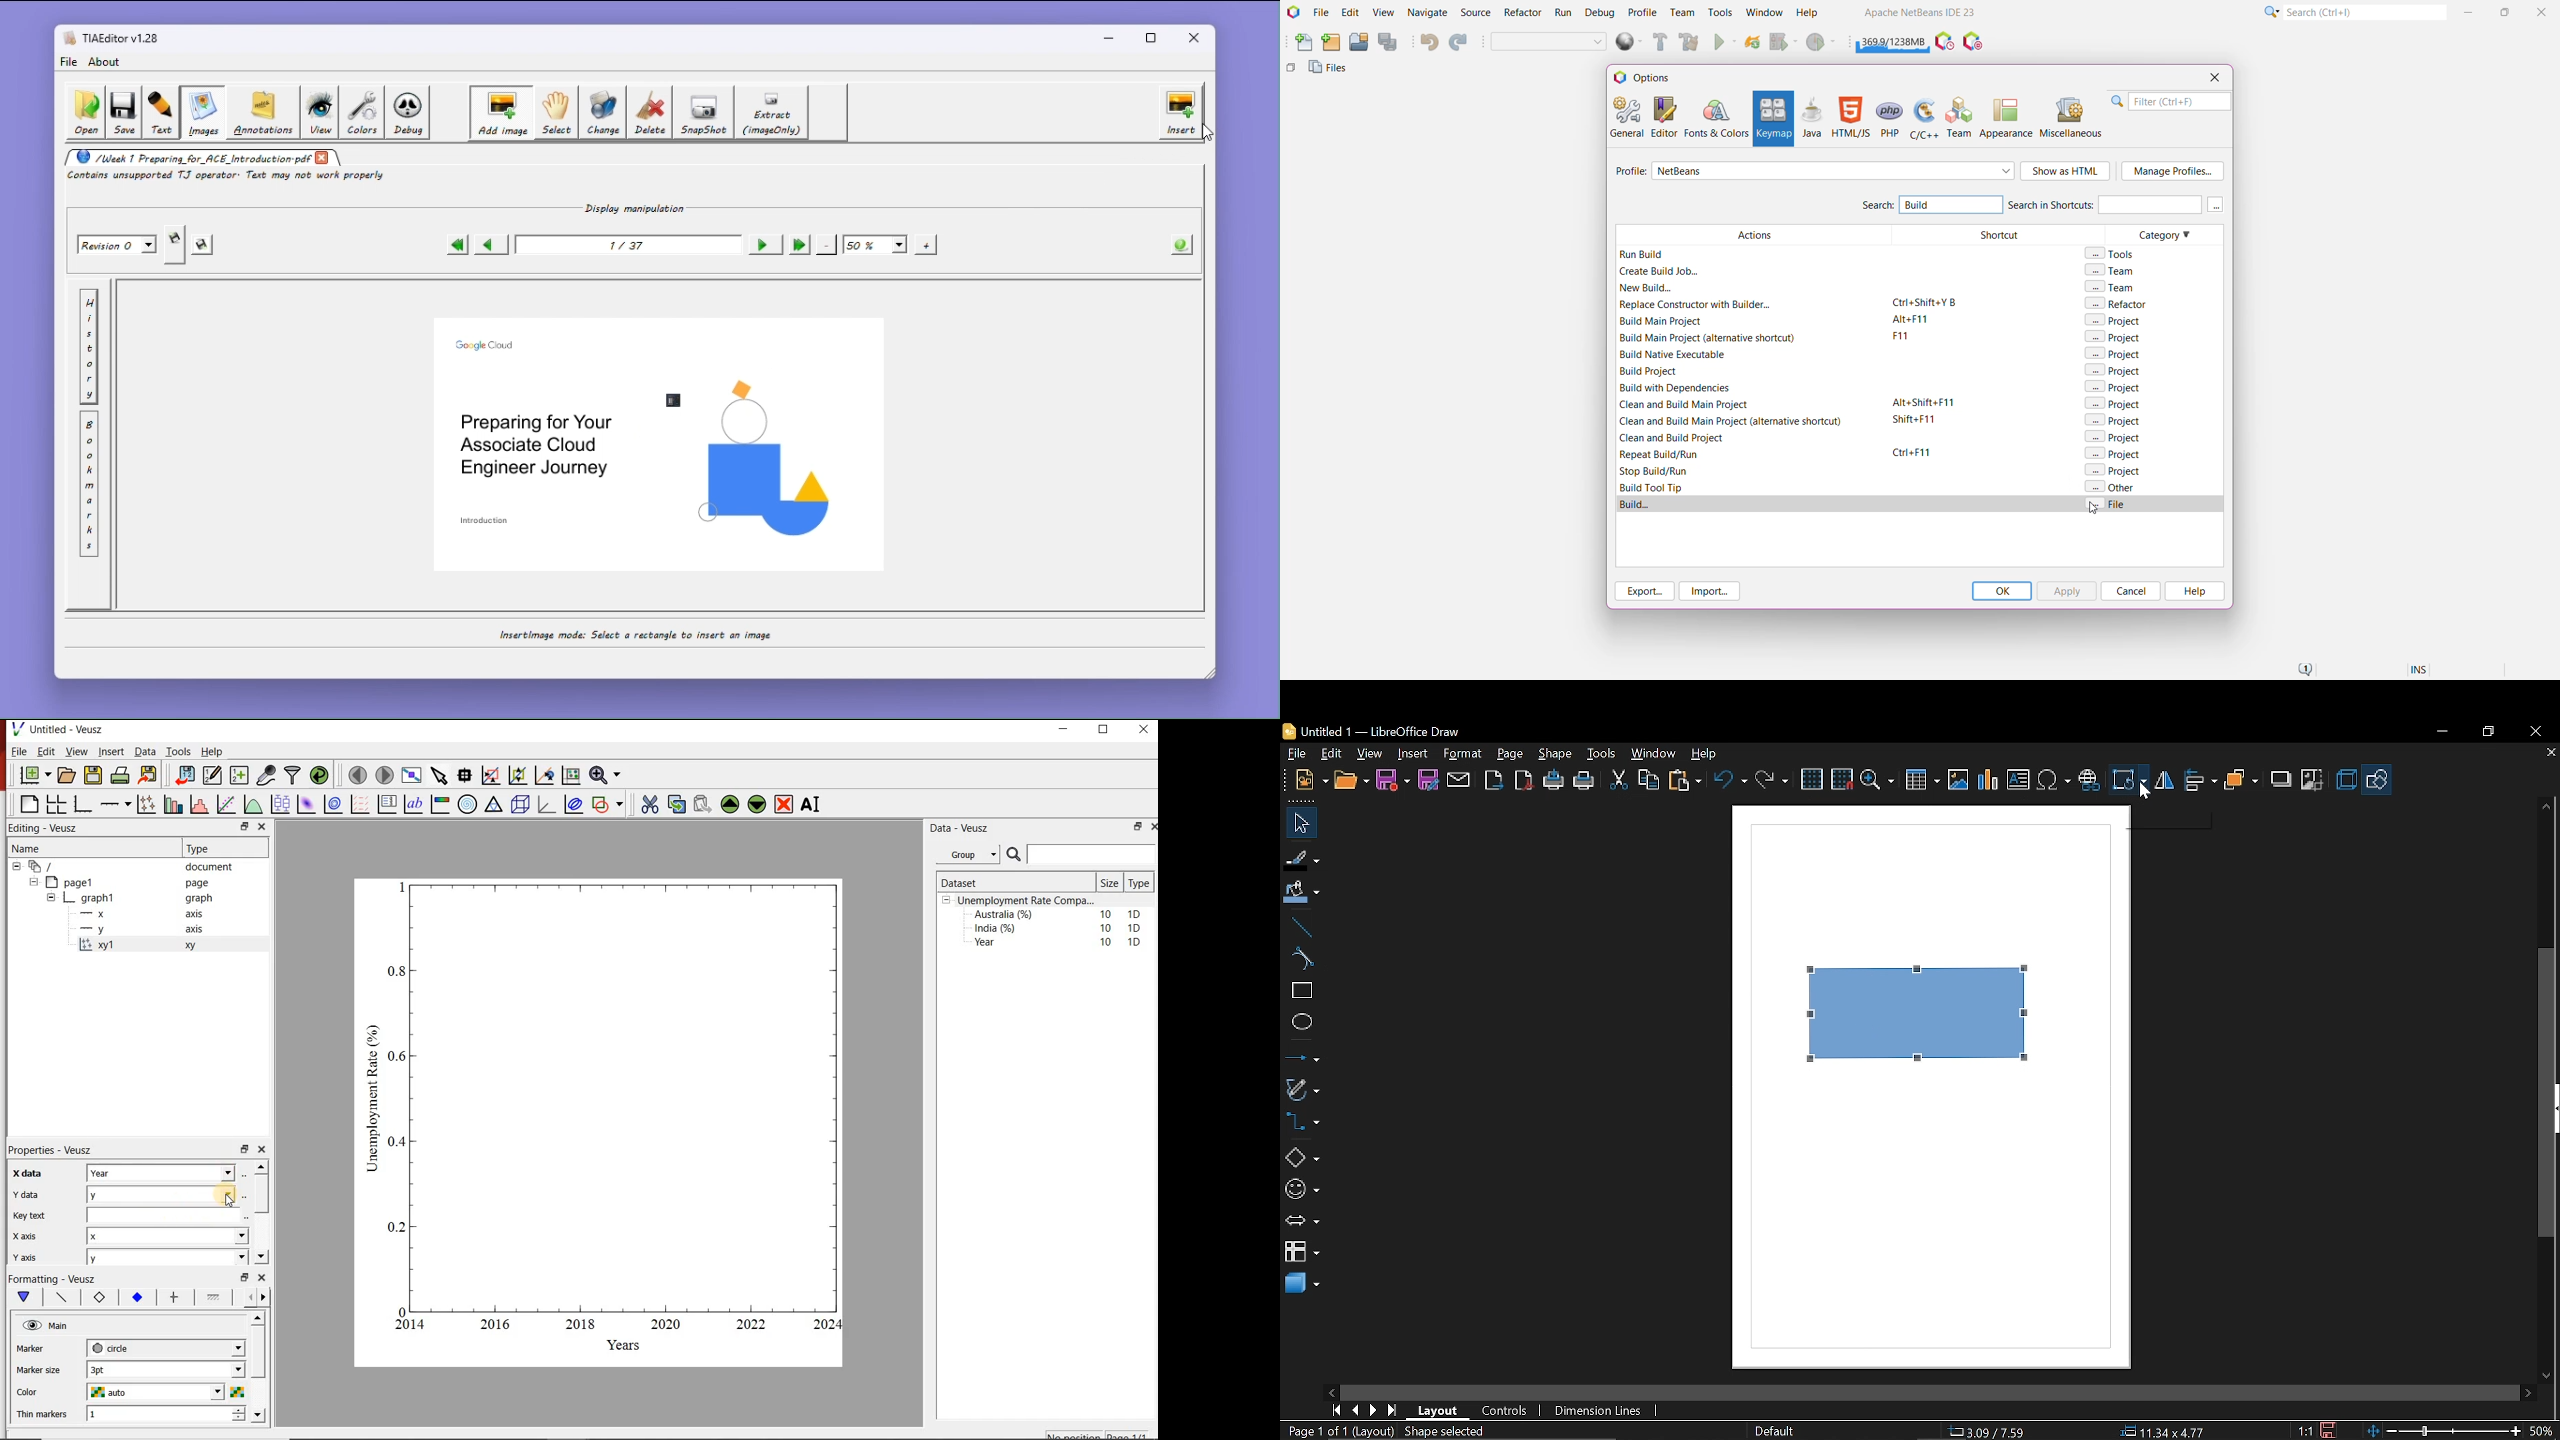 This screenshot has width=2576, height=1456. I want to click on Help, so click(212, 752).